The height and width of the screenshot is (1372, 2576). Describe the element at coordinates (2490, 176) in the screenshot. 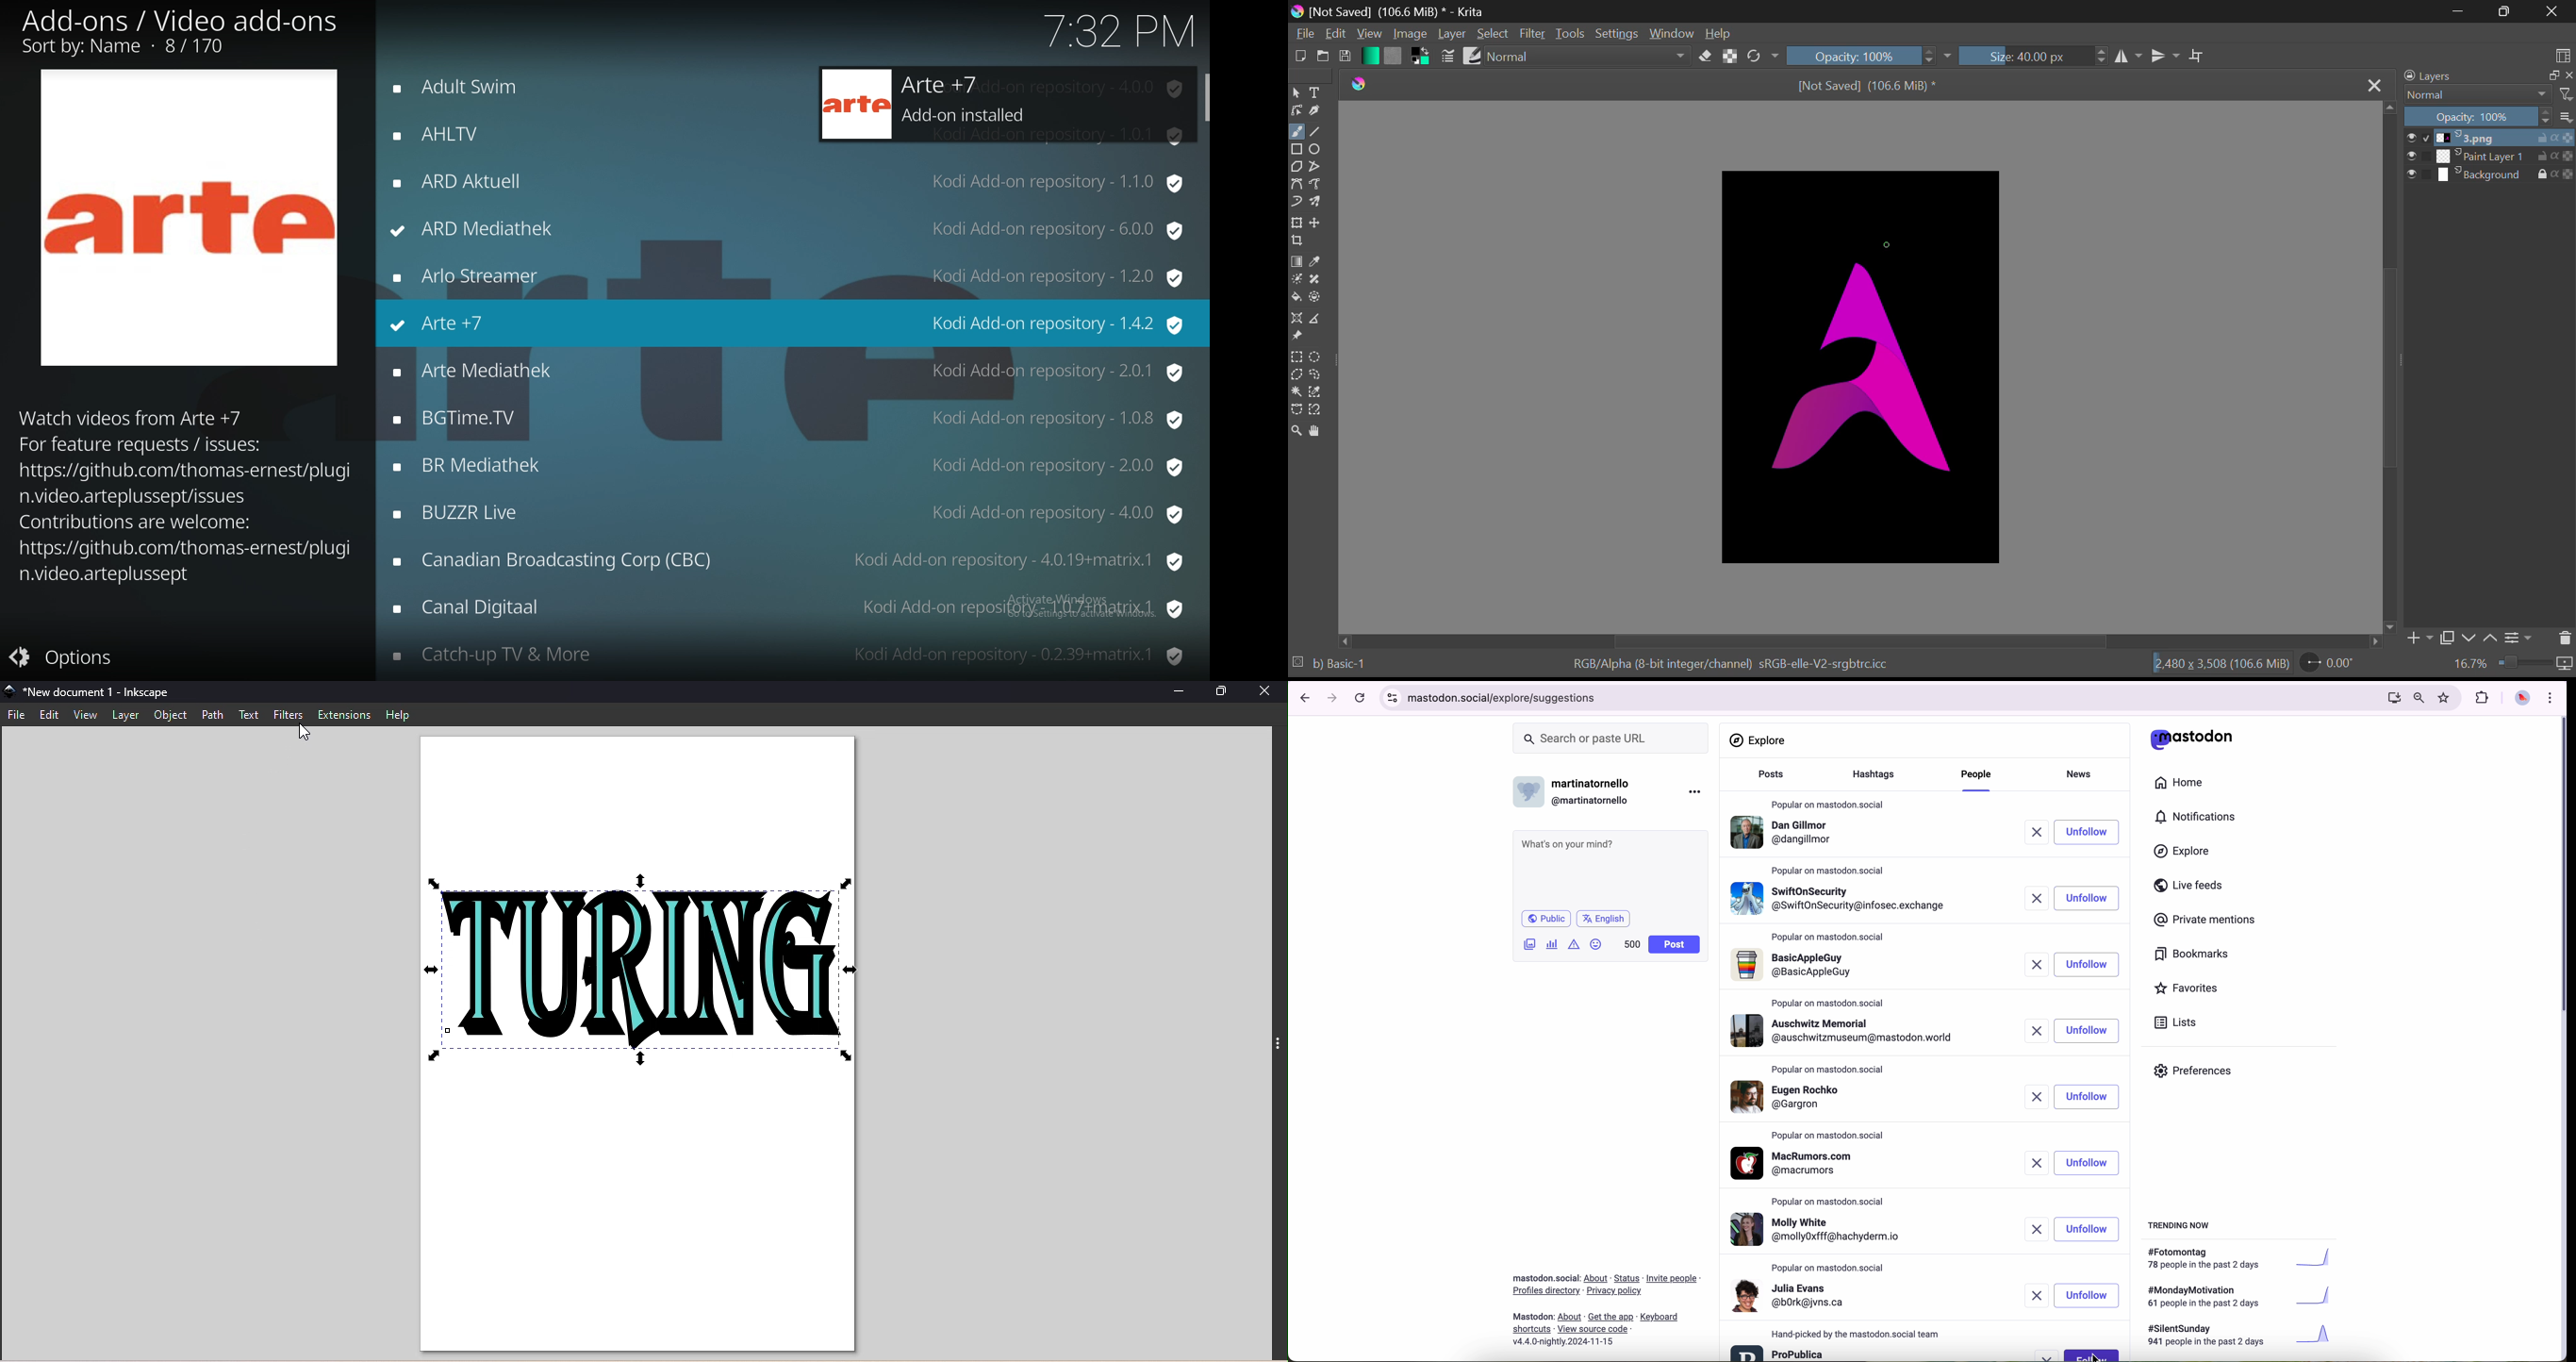

I see `Background` at that location.